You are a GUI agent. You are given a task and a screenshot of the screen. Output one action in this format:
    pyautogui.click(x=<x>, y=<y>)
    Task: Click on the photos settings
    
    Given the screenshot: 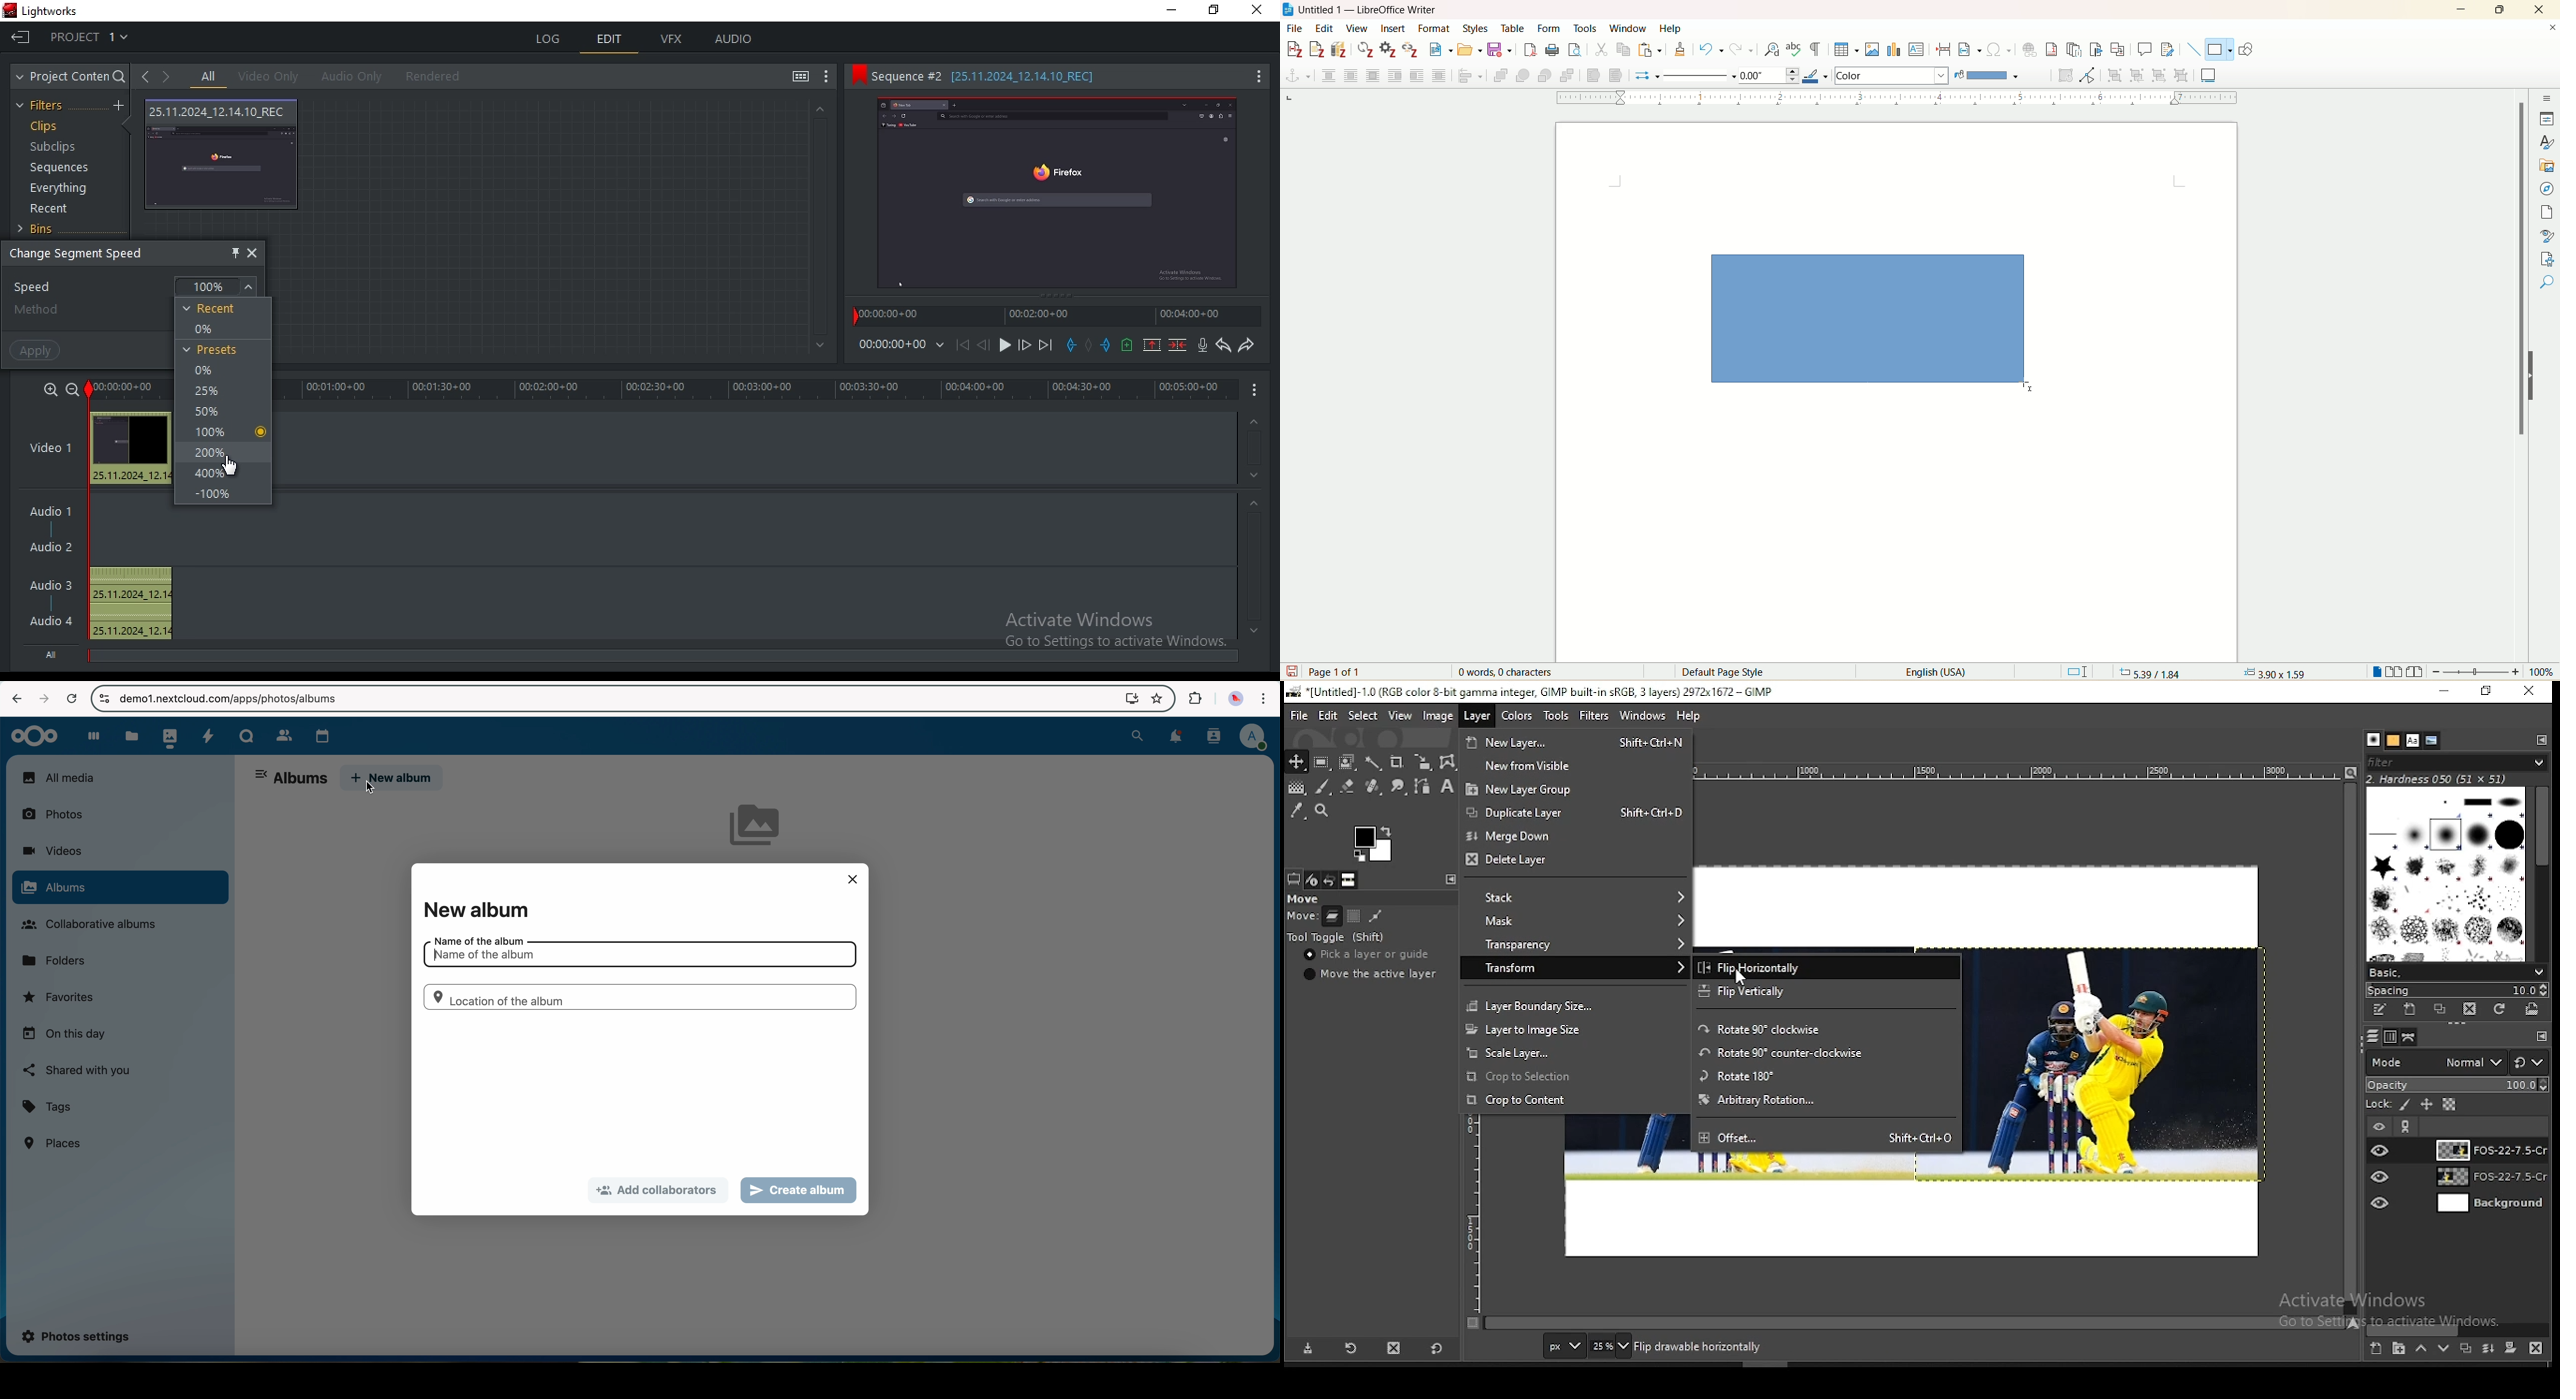 What is the action you would take?
    pyautogui.click(x=77, y=1336)
    